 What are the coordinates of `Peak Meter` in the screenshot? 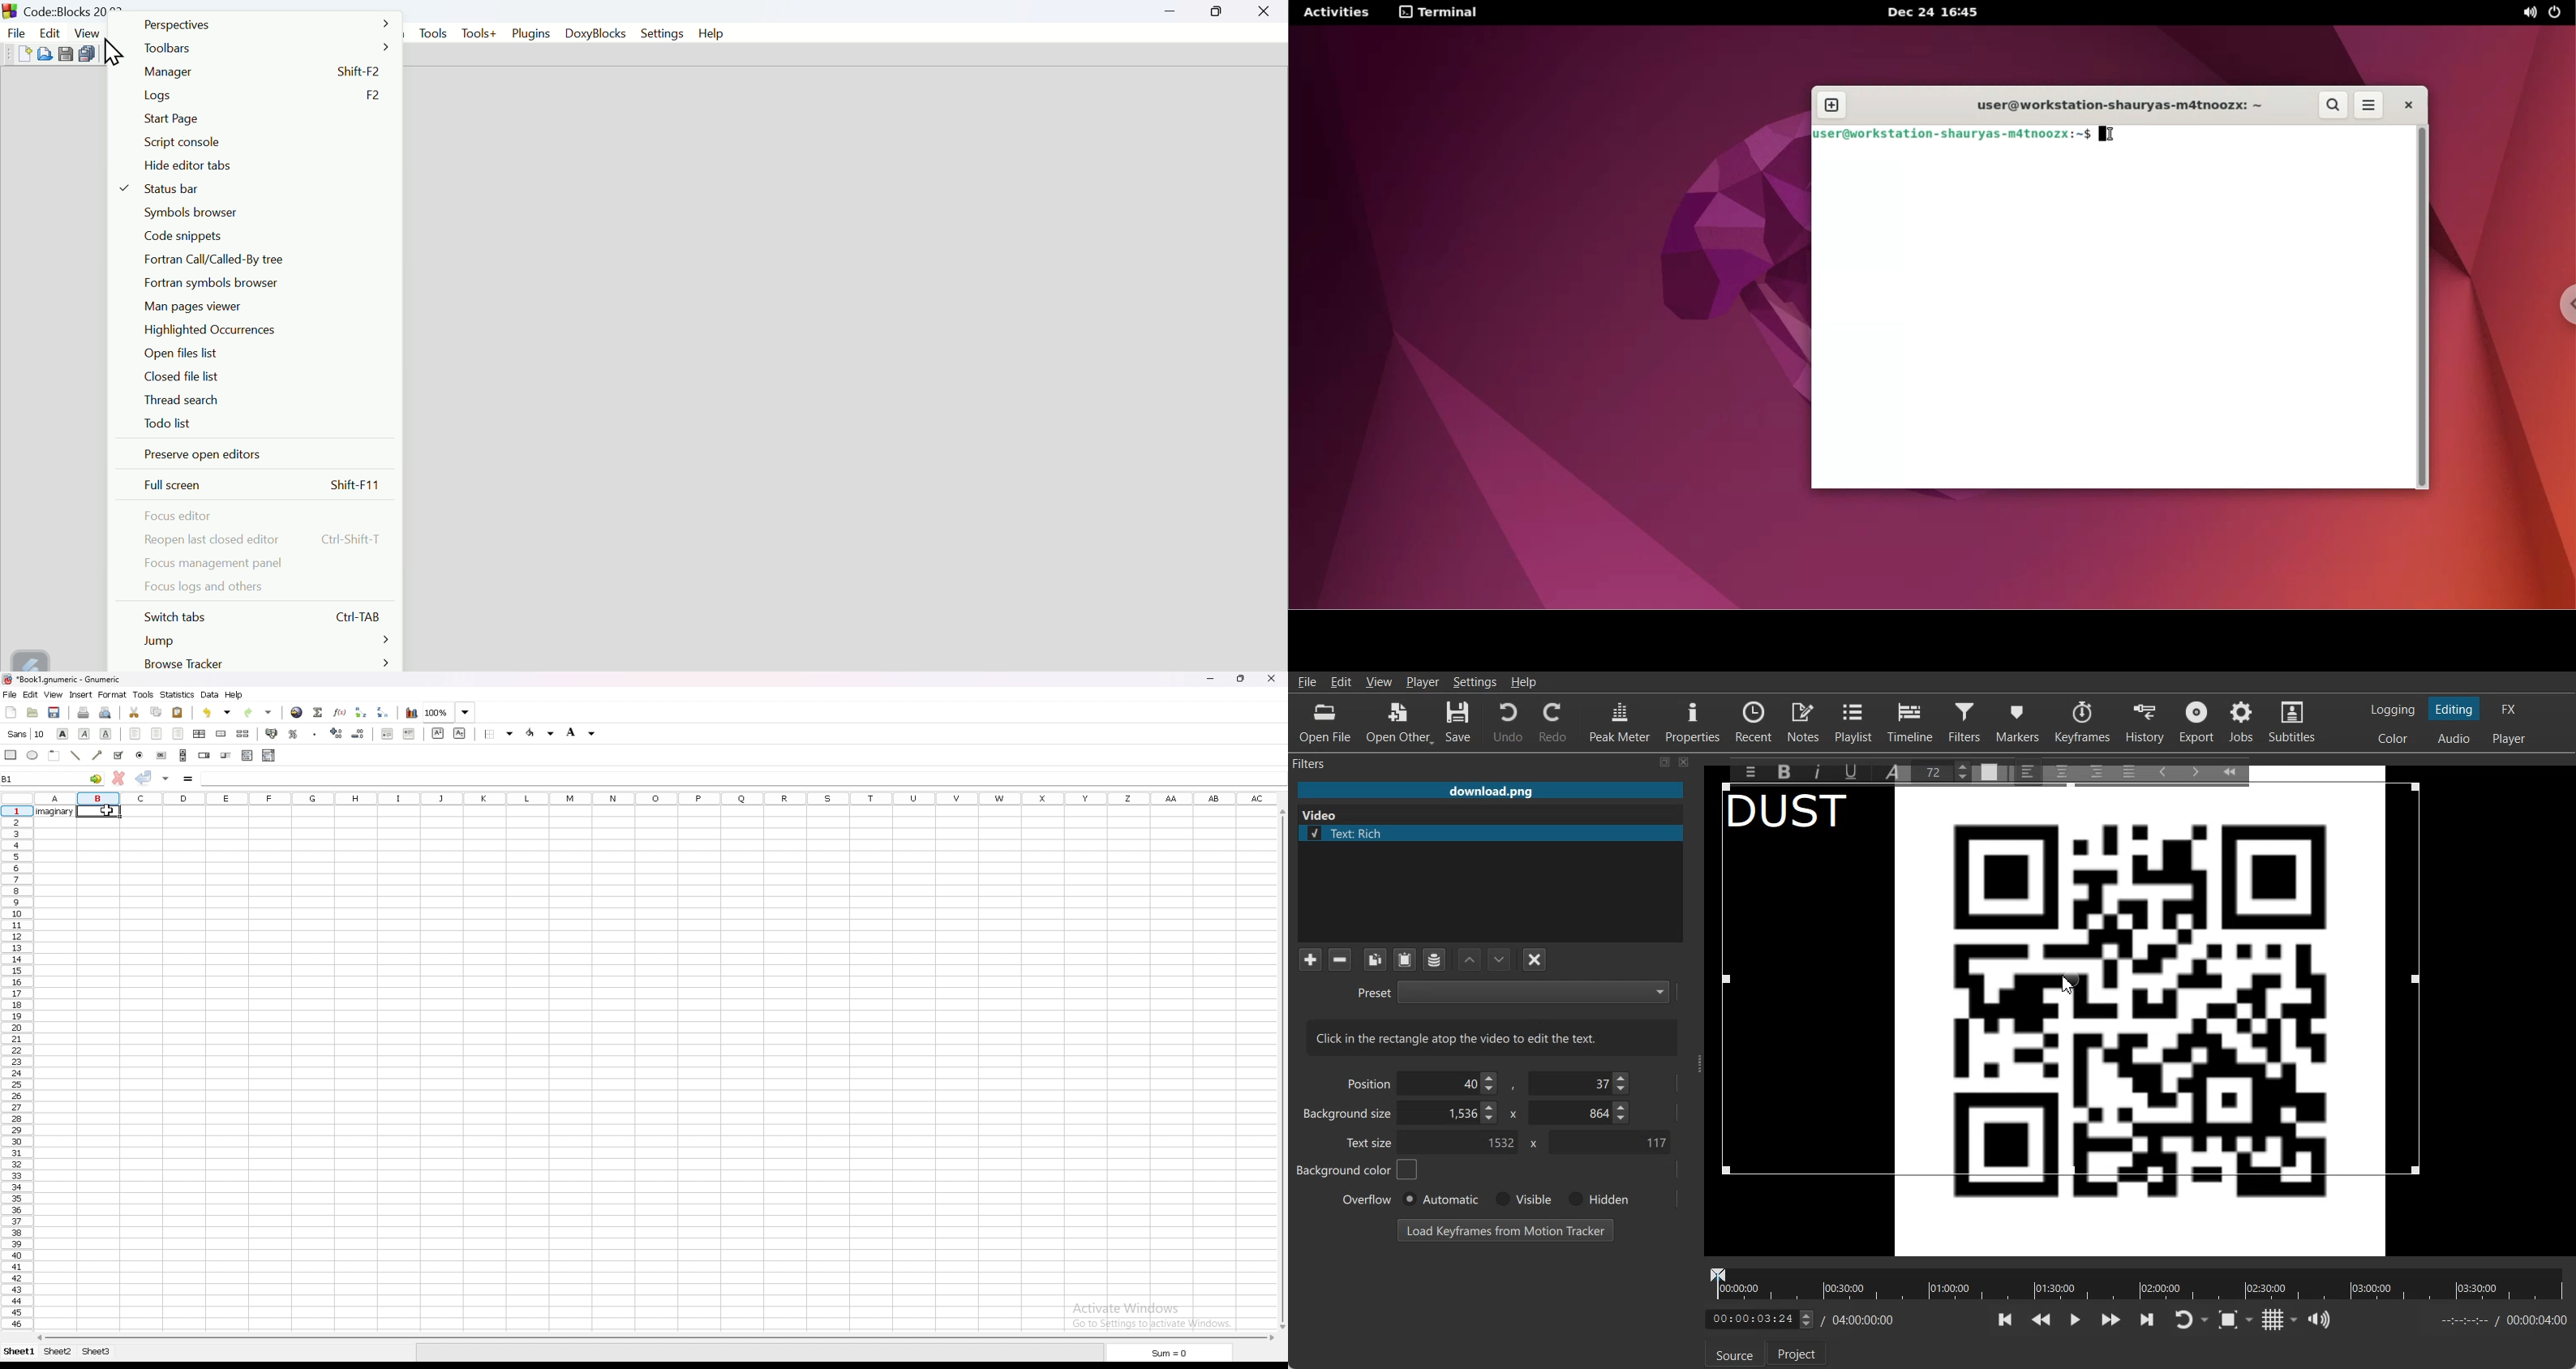 It's located at (1621, 721).